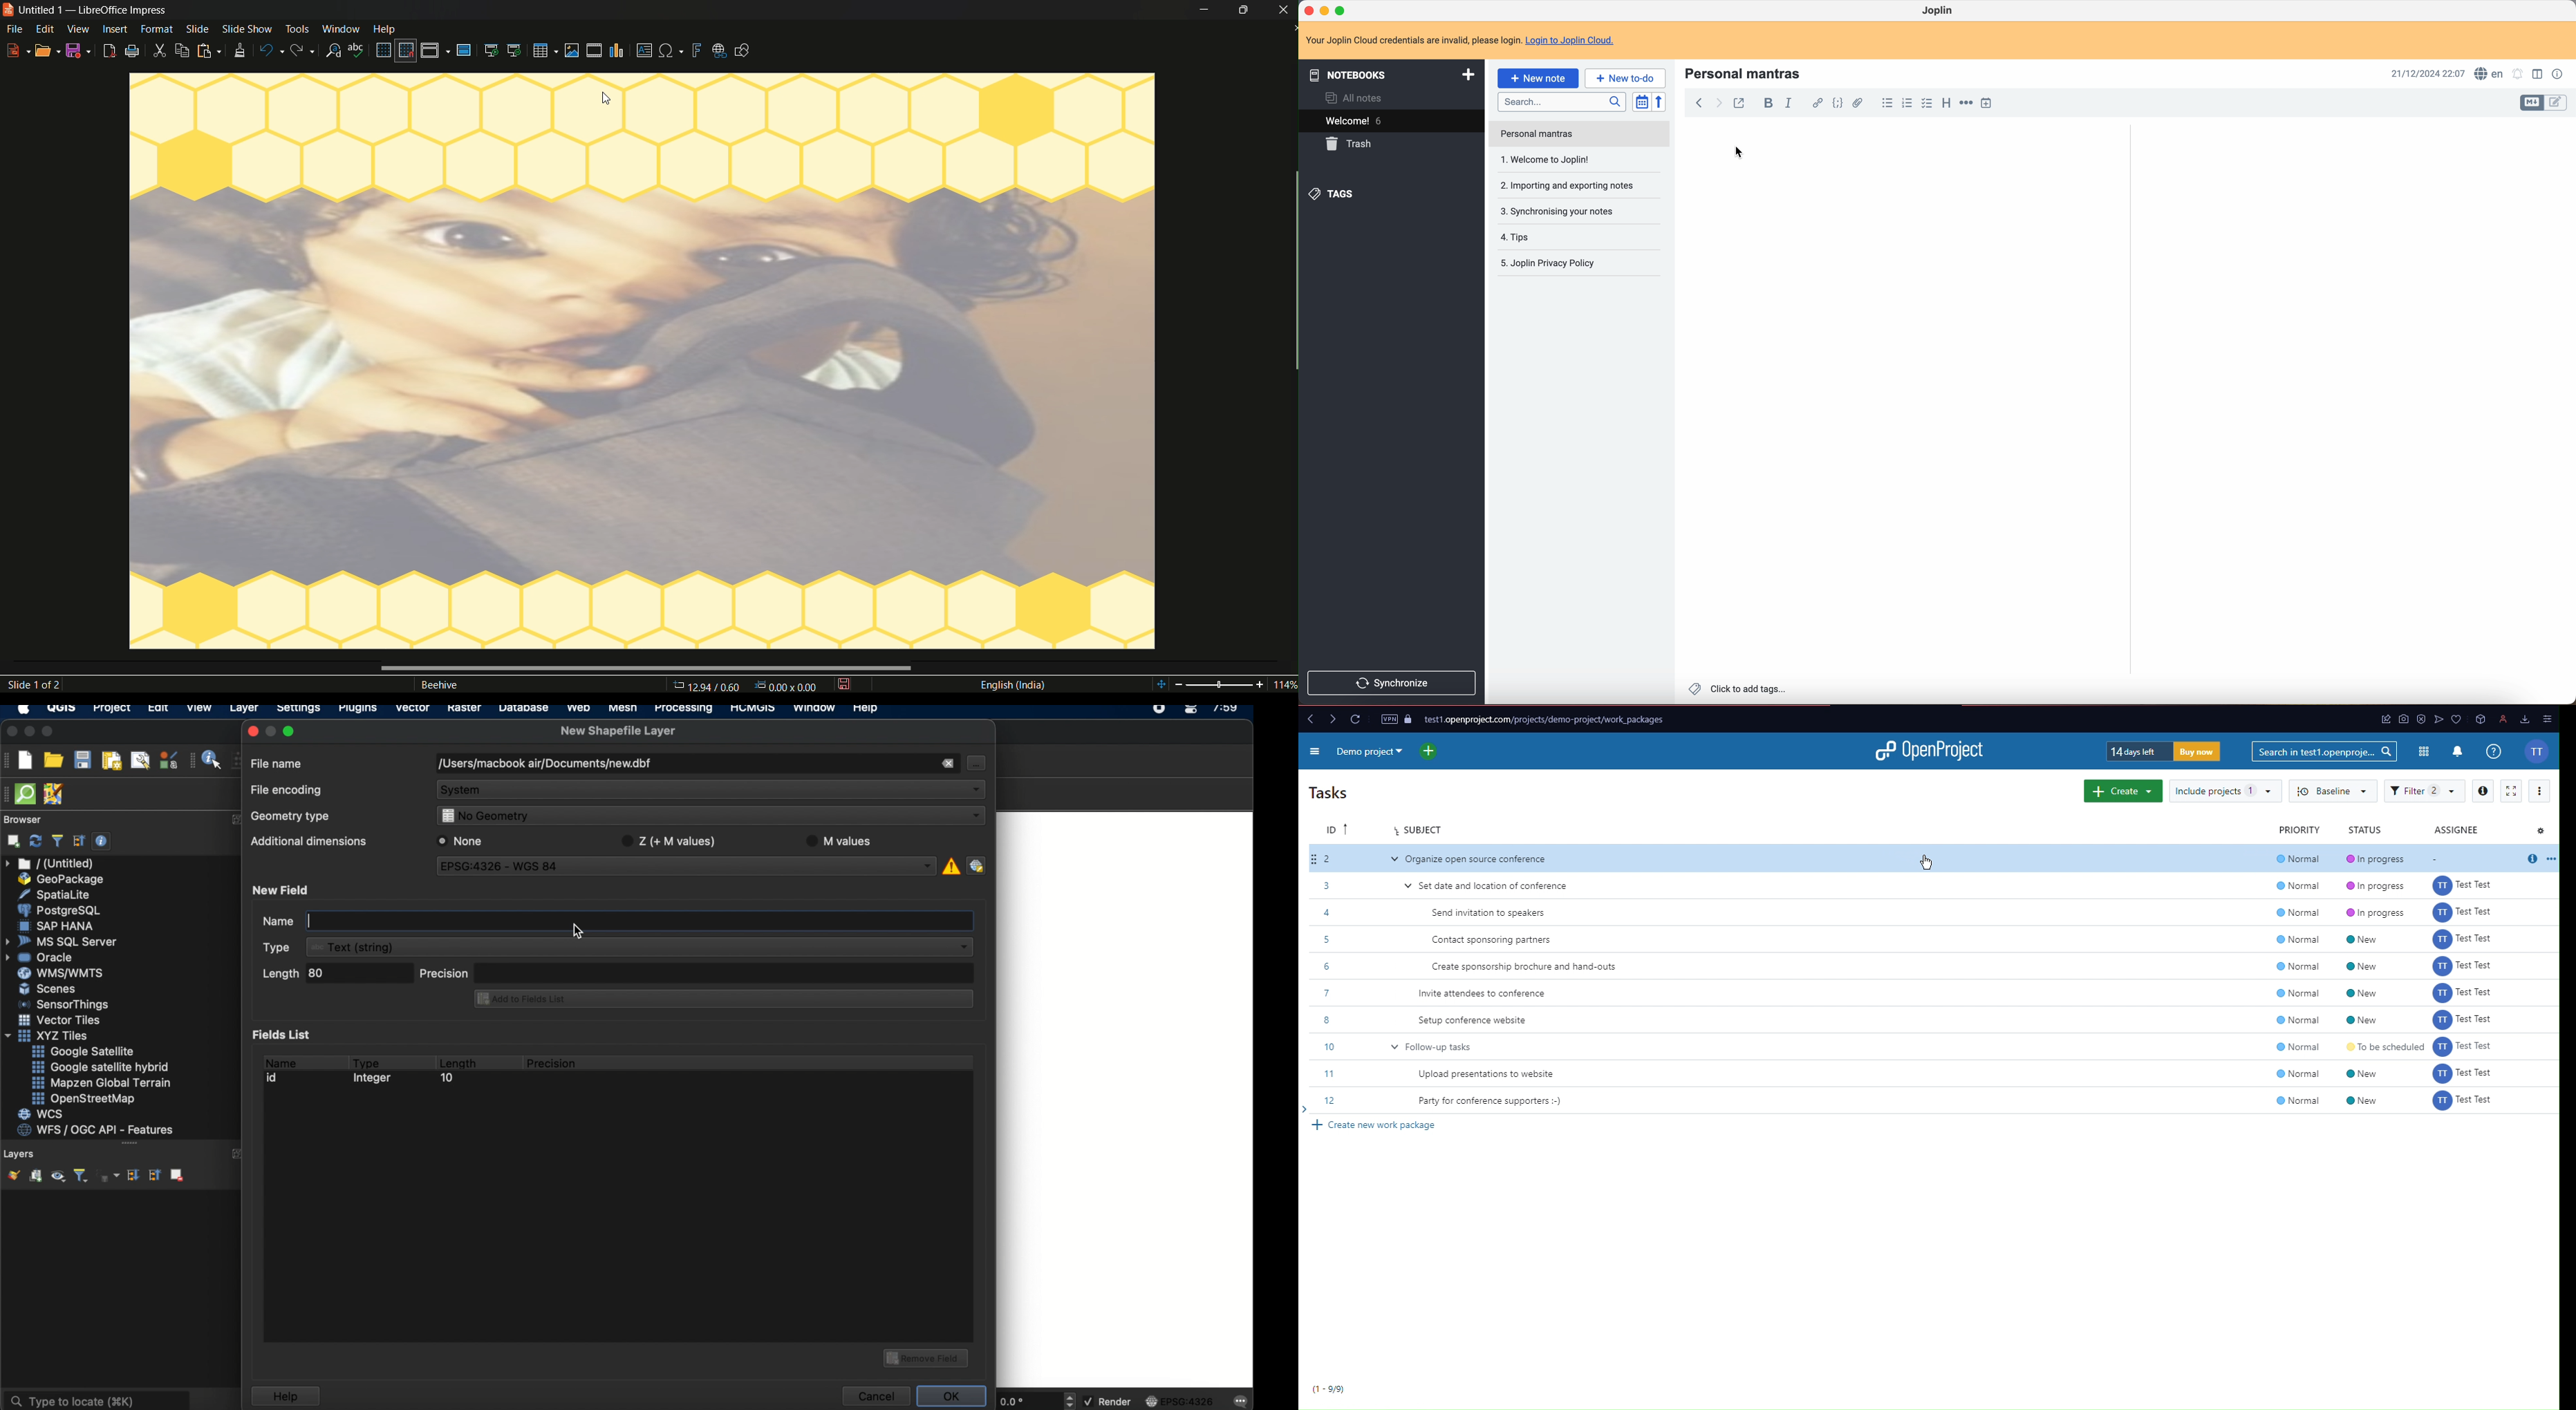 The image size is (2576, 1428). What do you see at coordinates (644, 386) in the screenshot?
I see `image transparency change` at bounding box center [644, 386].